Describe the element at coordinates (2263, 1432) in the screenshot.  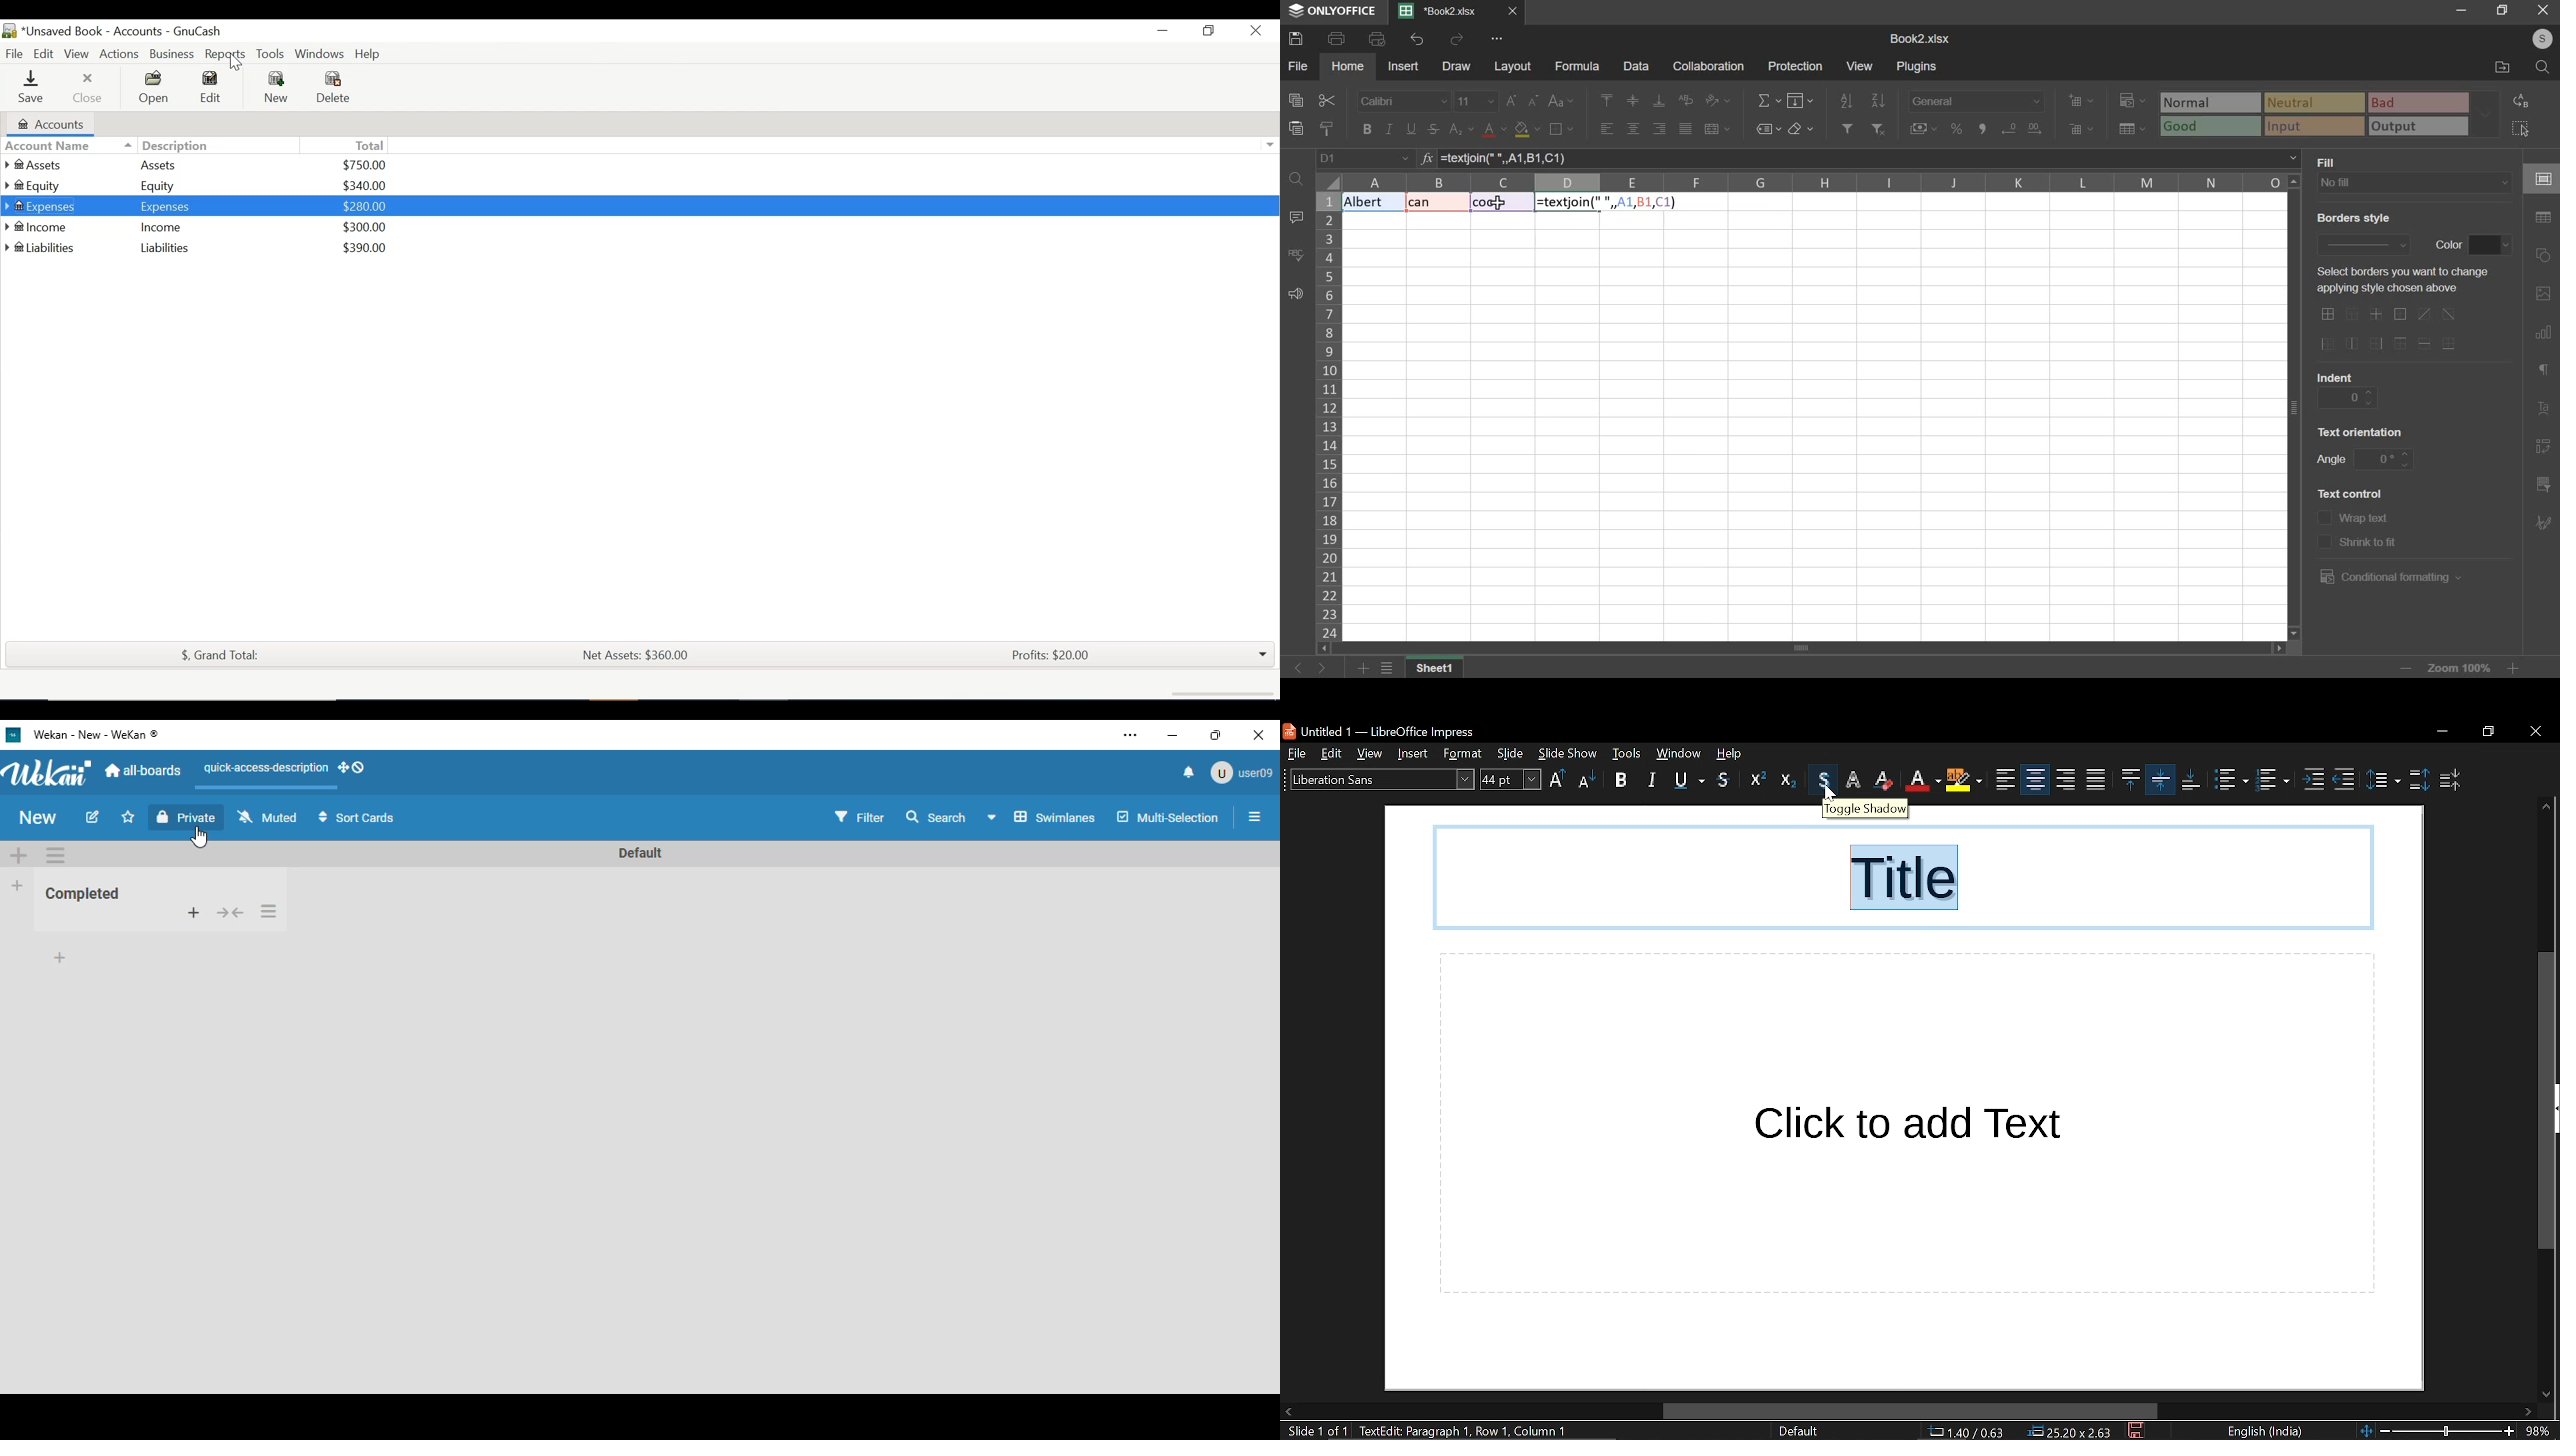
I see `language` at that location.